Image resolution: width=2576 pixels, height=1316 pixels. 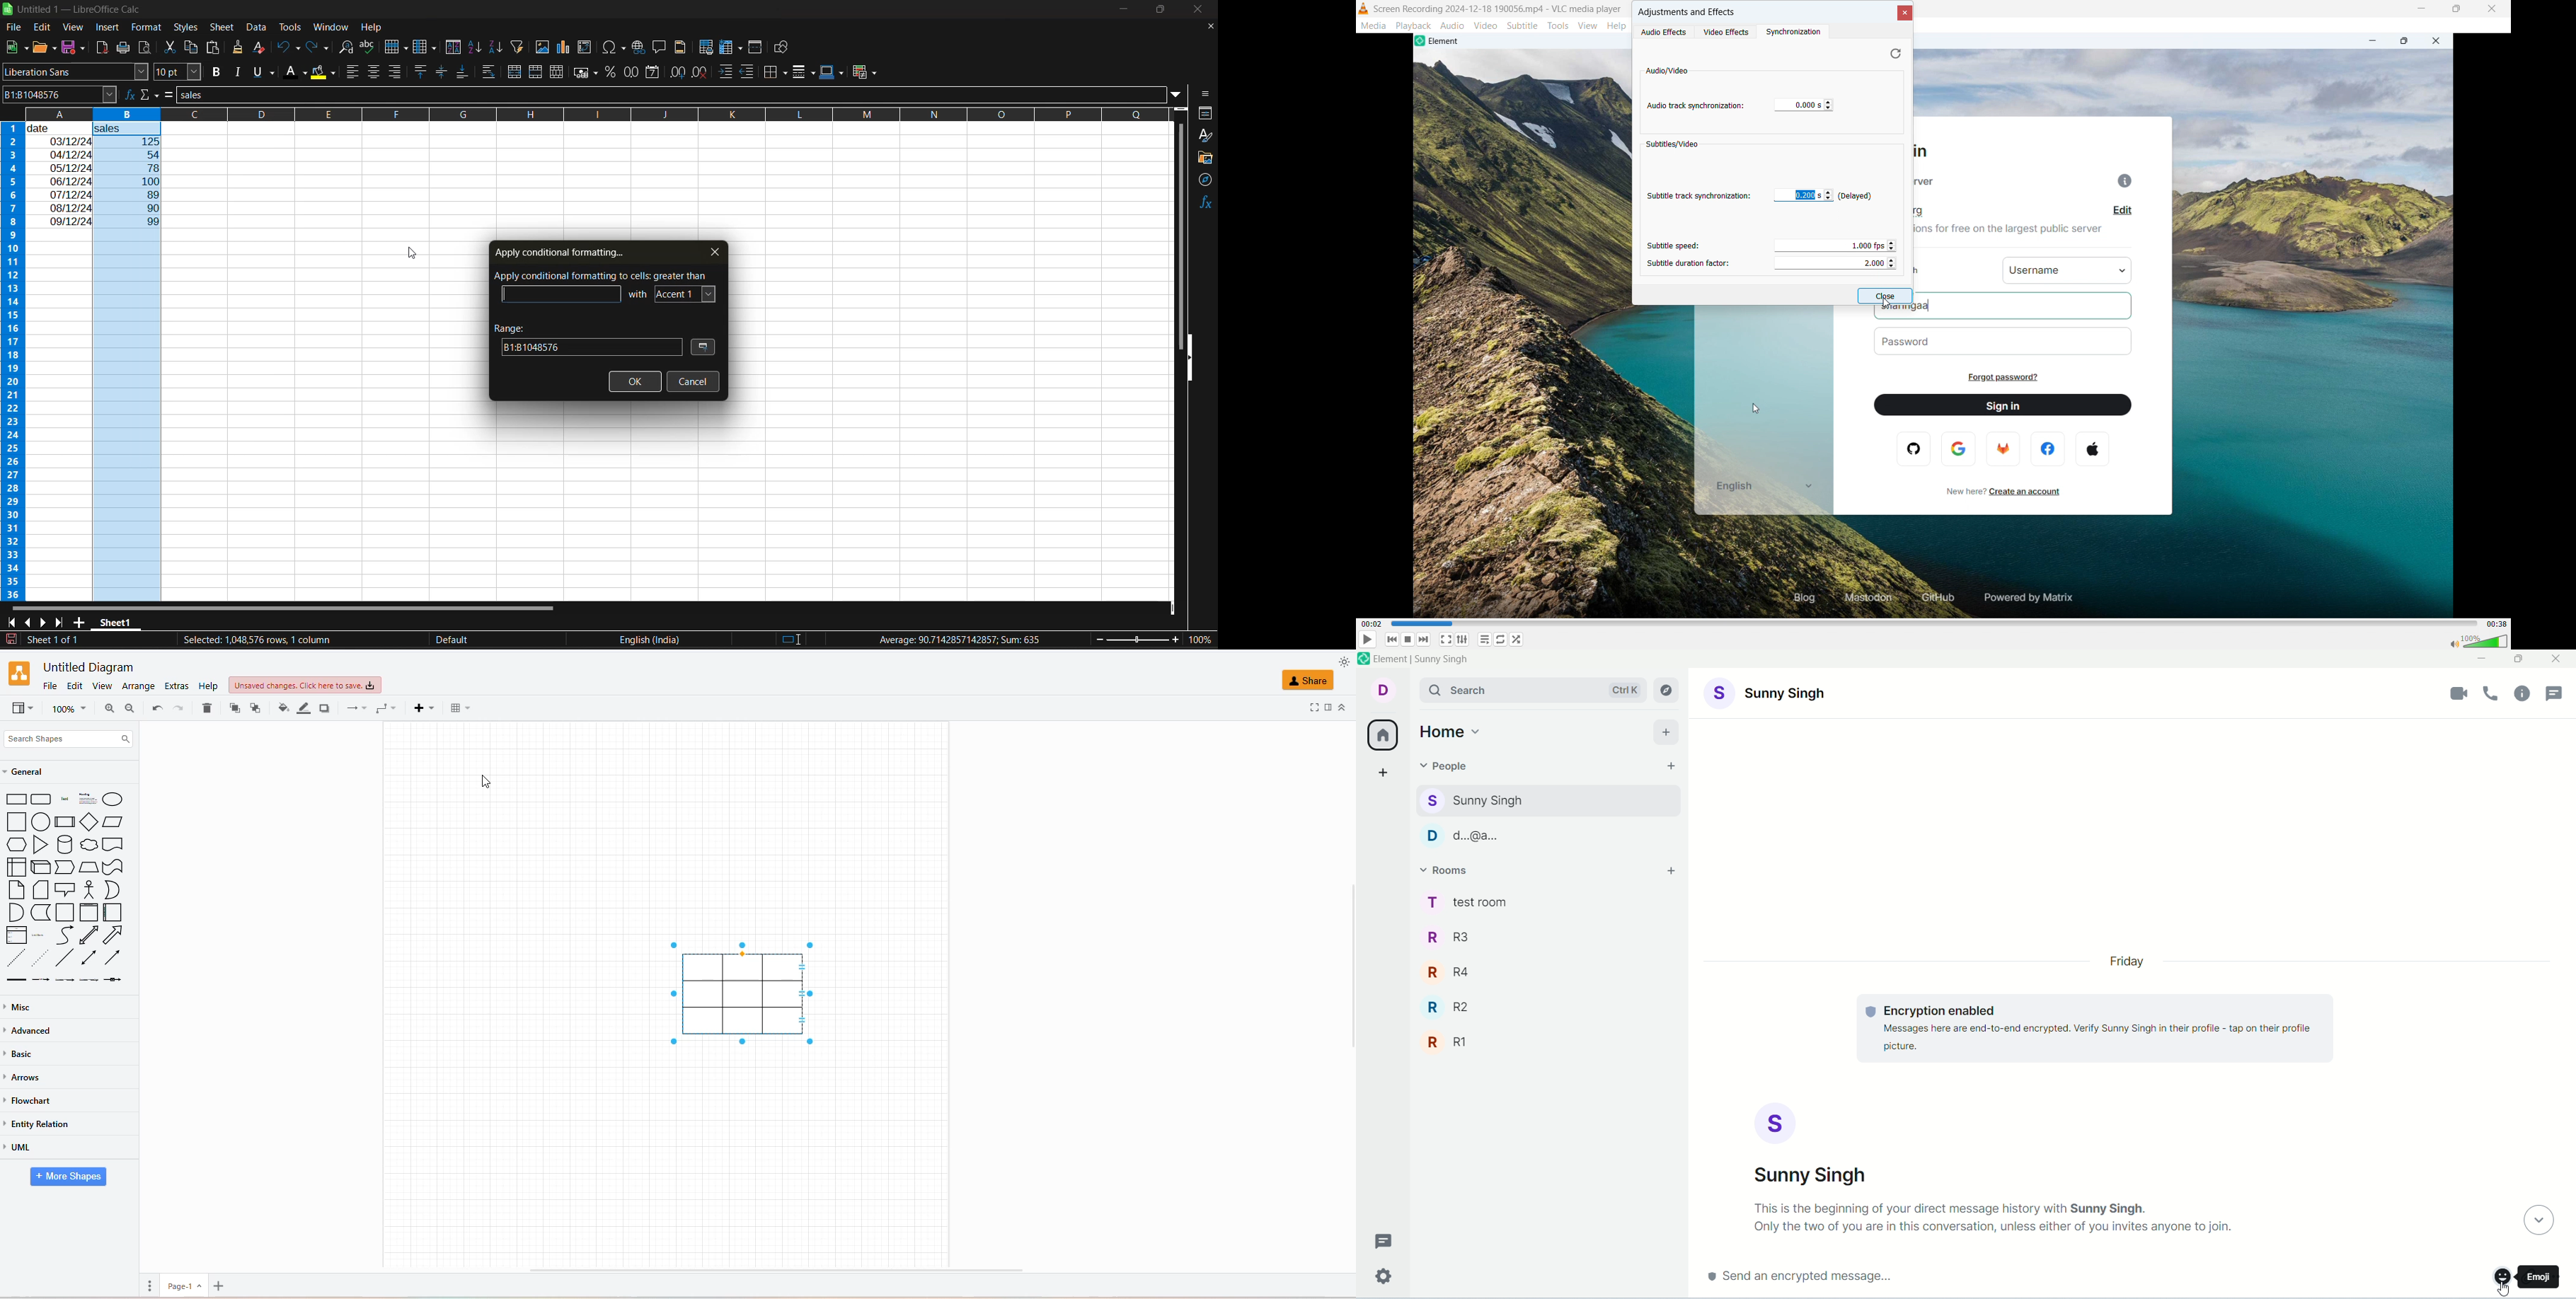 What do you see at coordinates (64, 623) in the screenshot?
I see `scroll to last sheet` at bounding box center [64, 623].